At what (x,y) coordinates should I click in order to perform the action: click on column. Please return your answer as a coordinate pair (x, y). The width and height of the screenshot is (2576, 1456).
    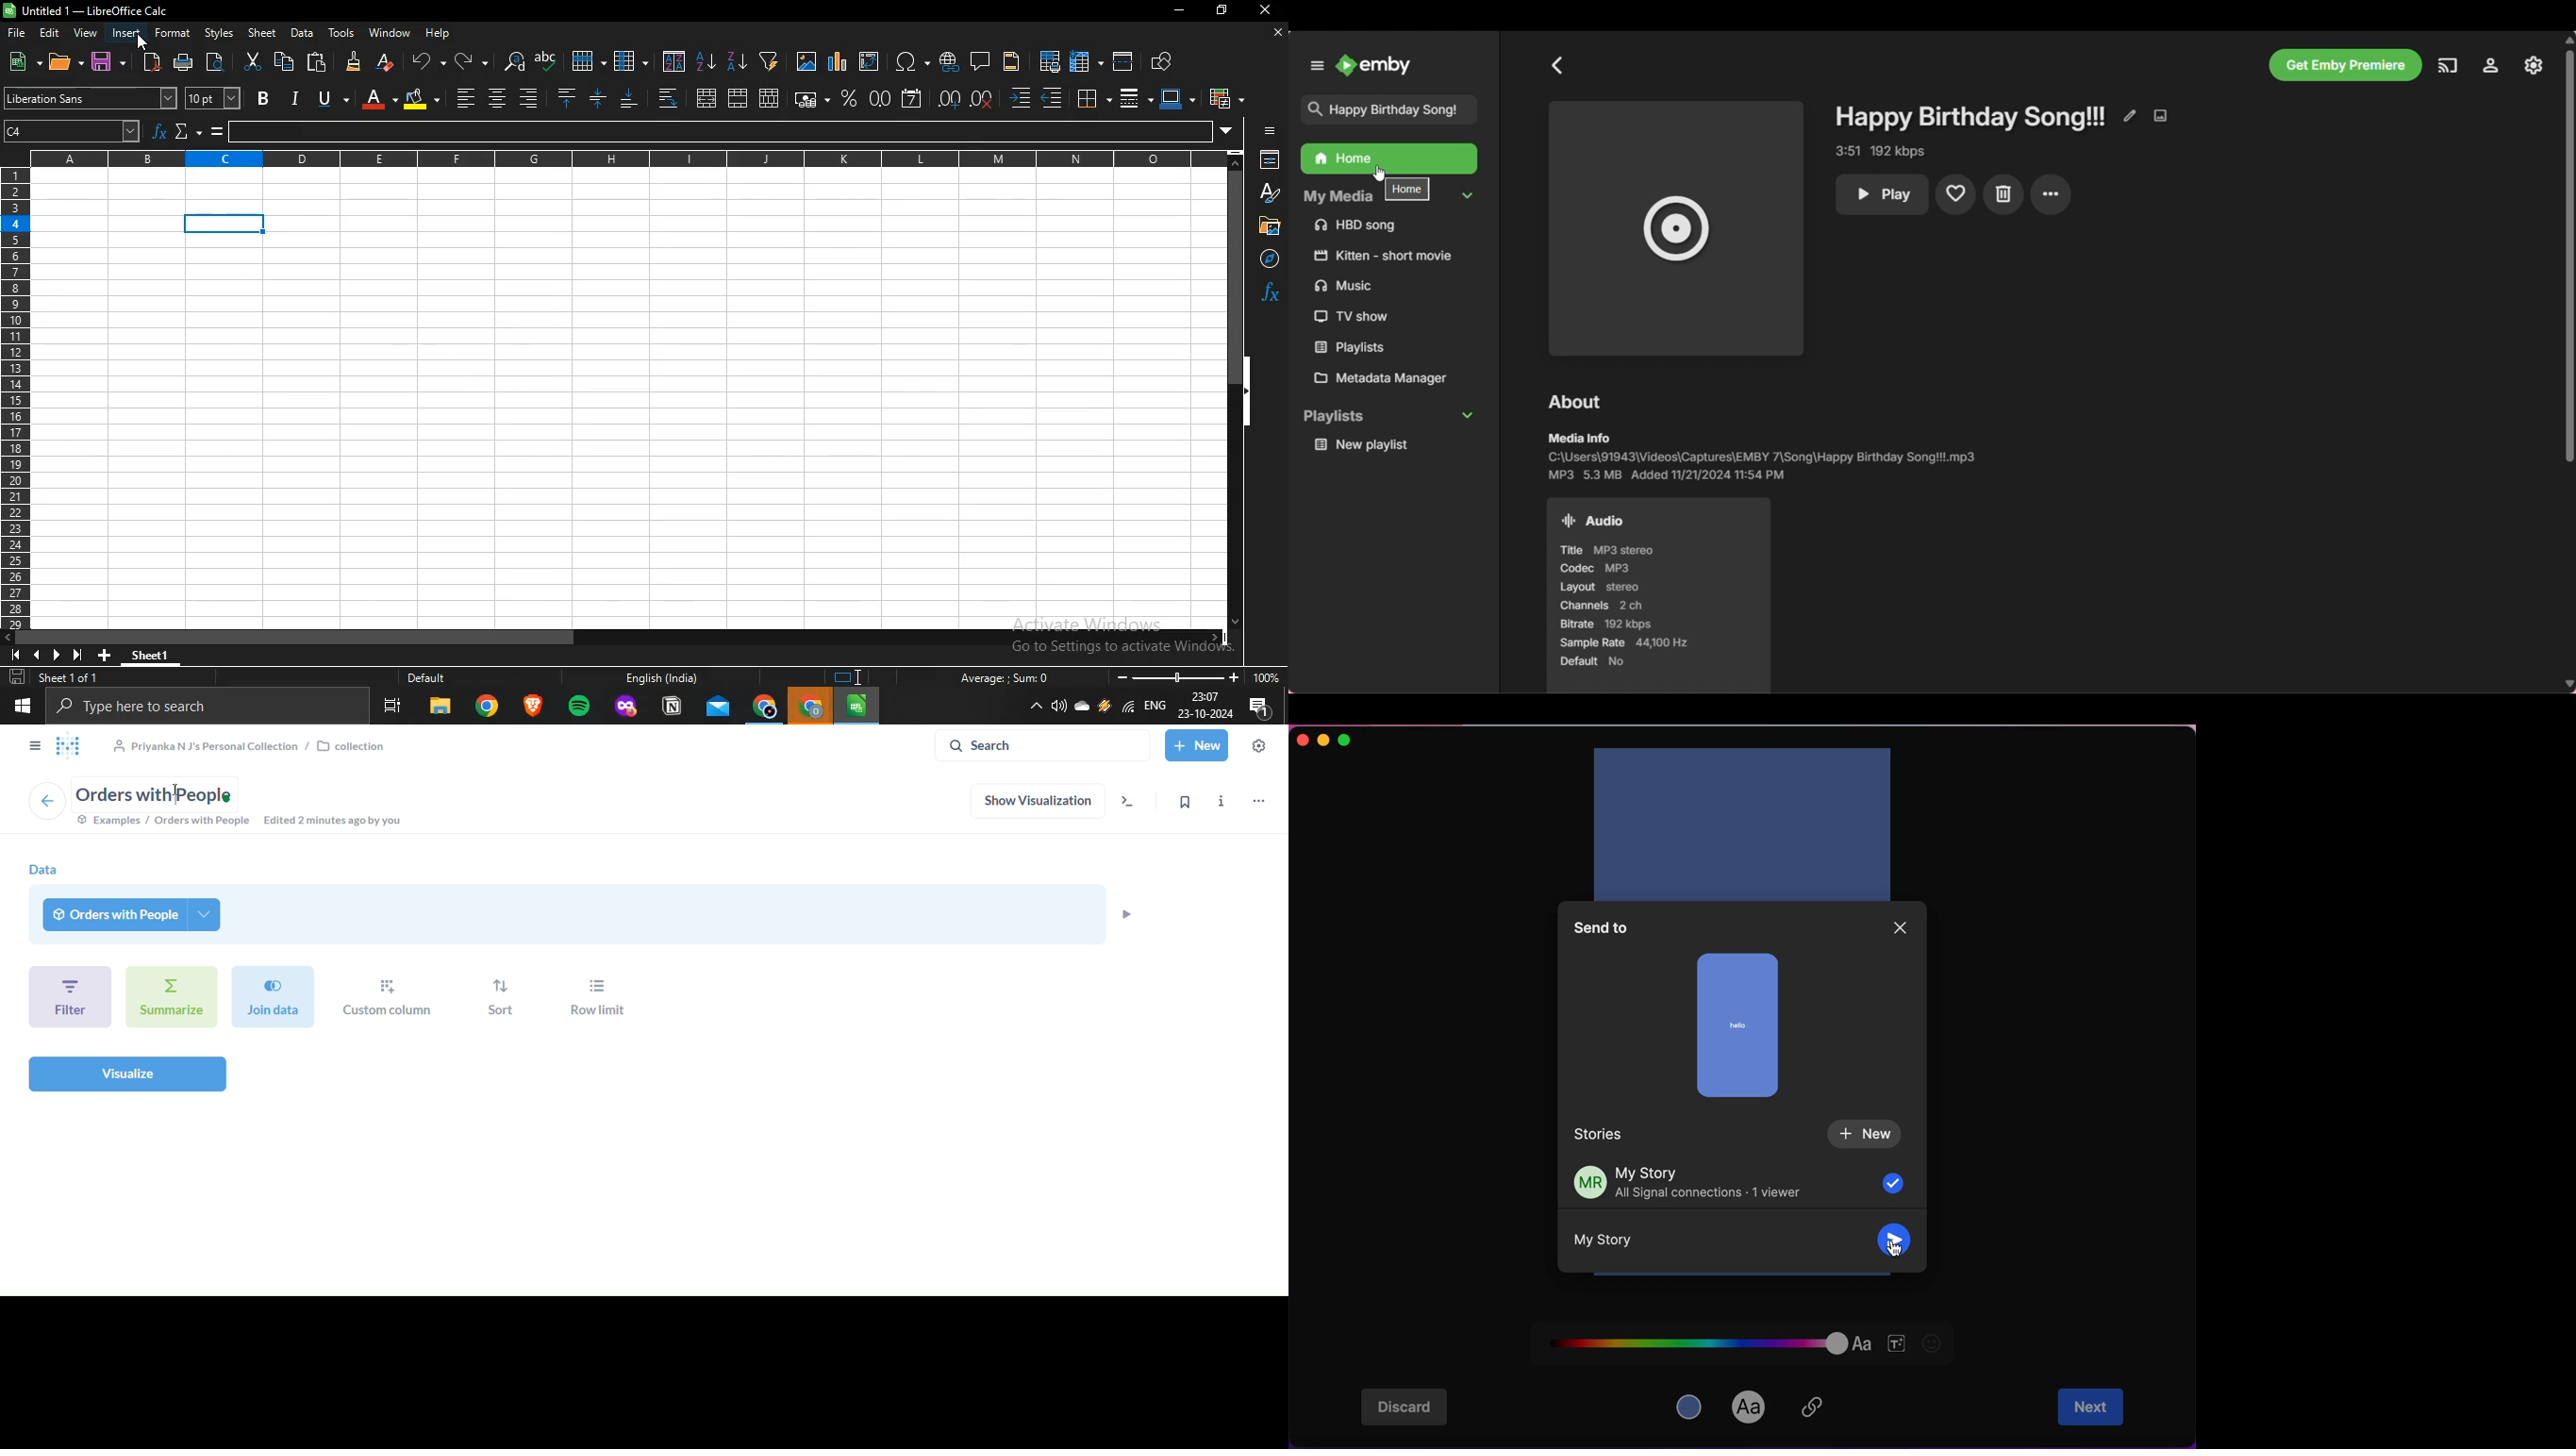
    Looking at the image, I should click on (633, 159).